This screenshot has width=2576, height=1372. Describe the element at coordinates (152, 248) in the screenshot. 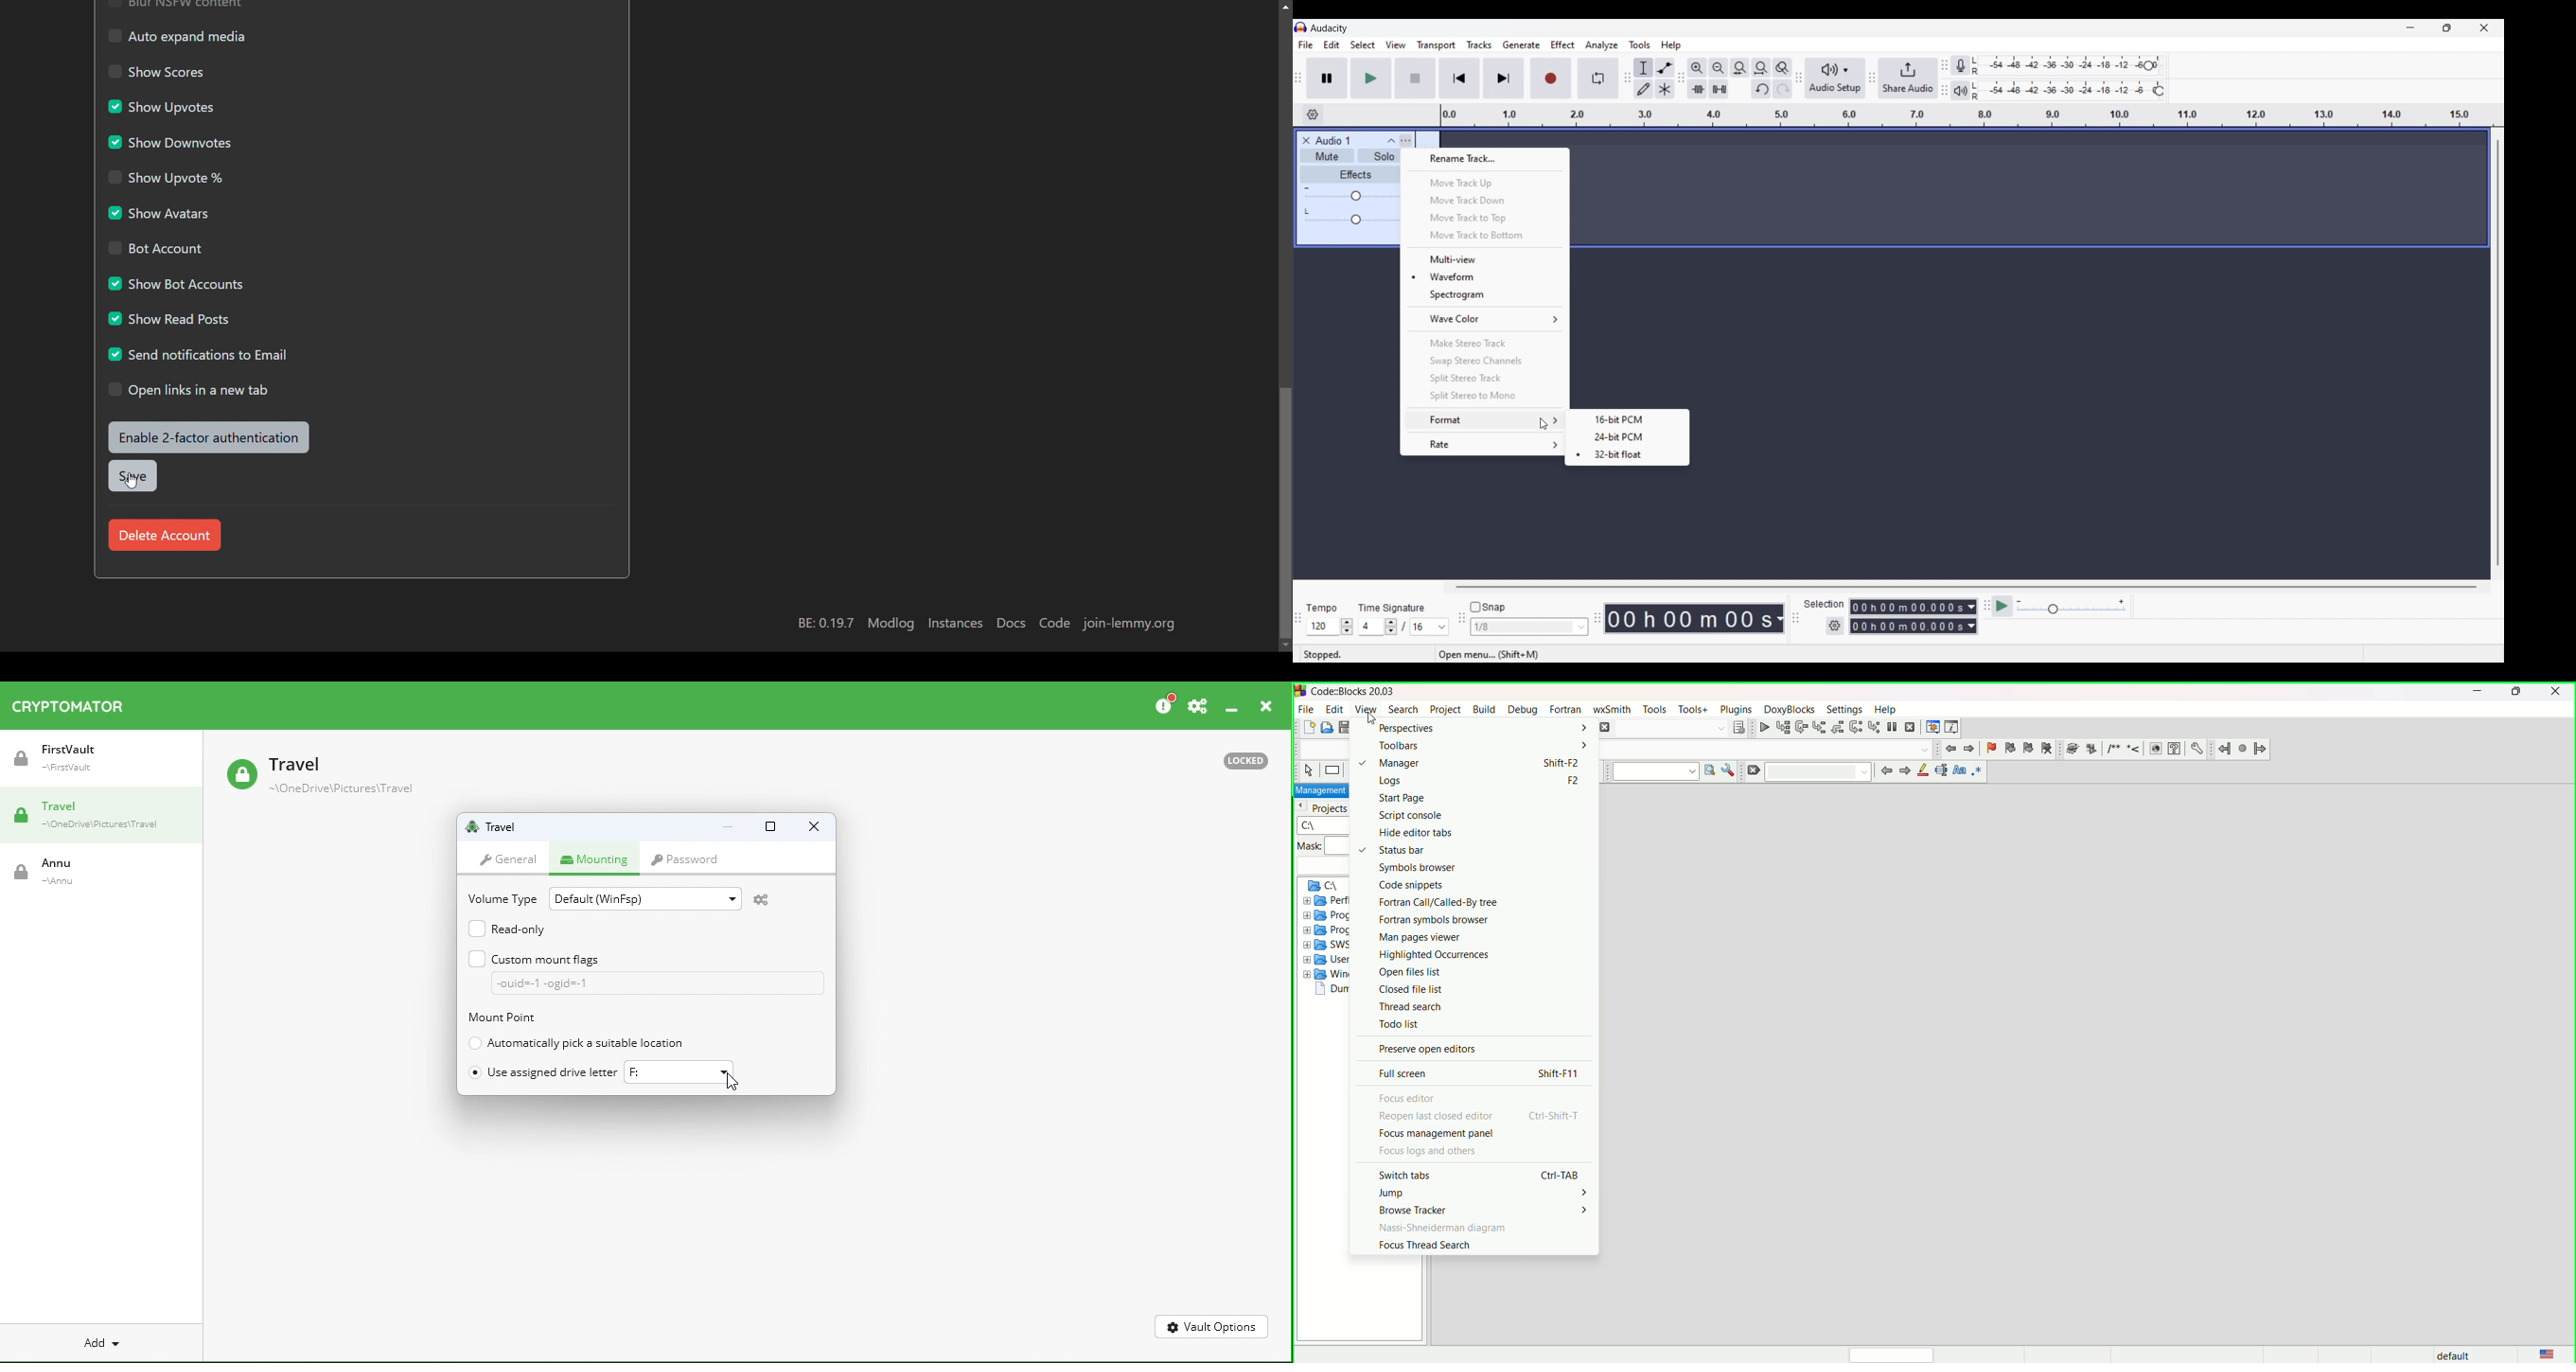

I see `bot account` at that location.